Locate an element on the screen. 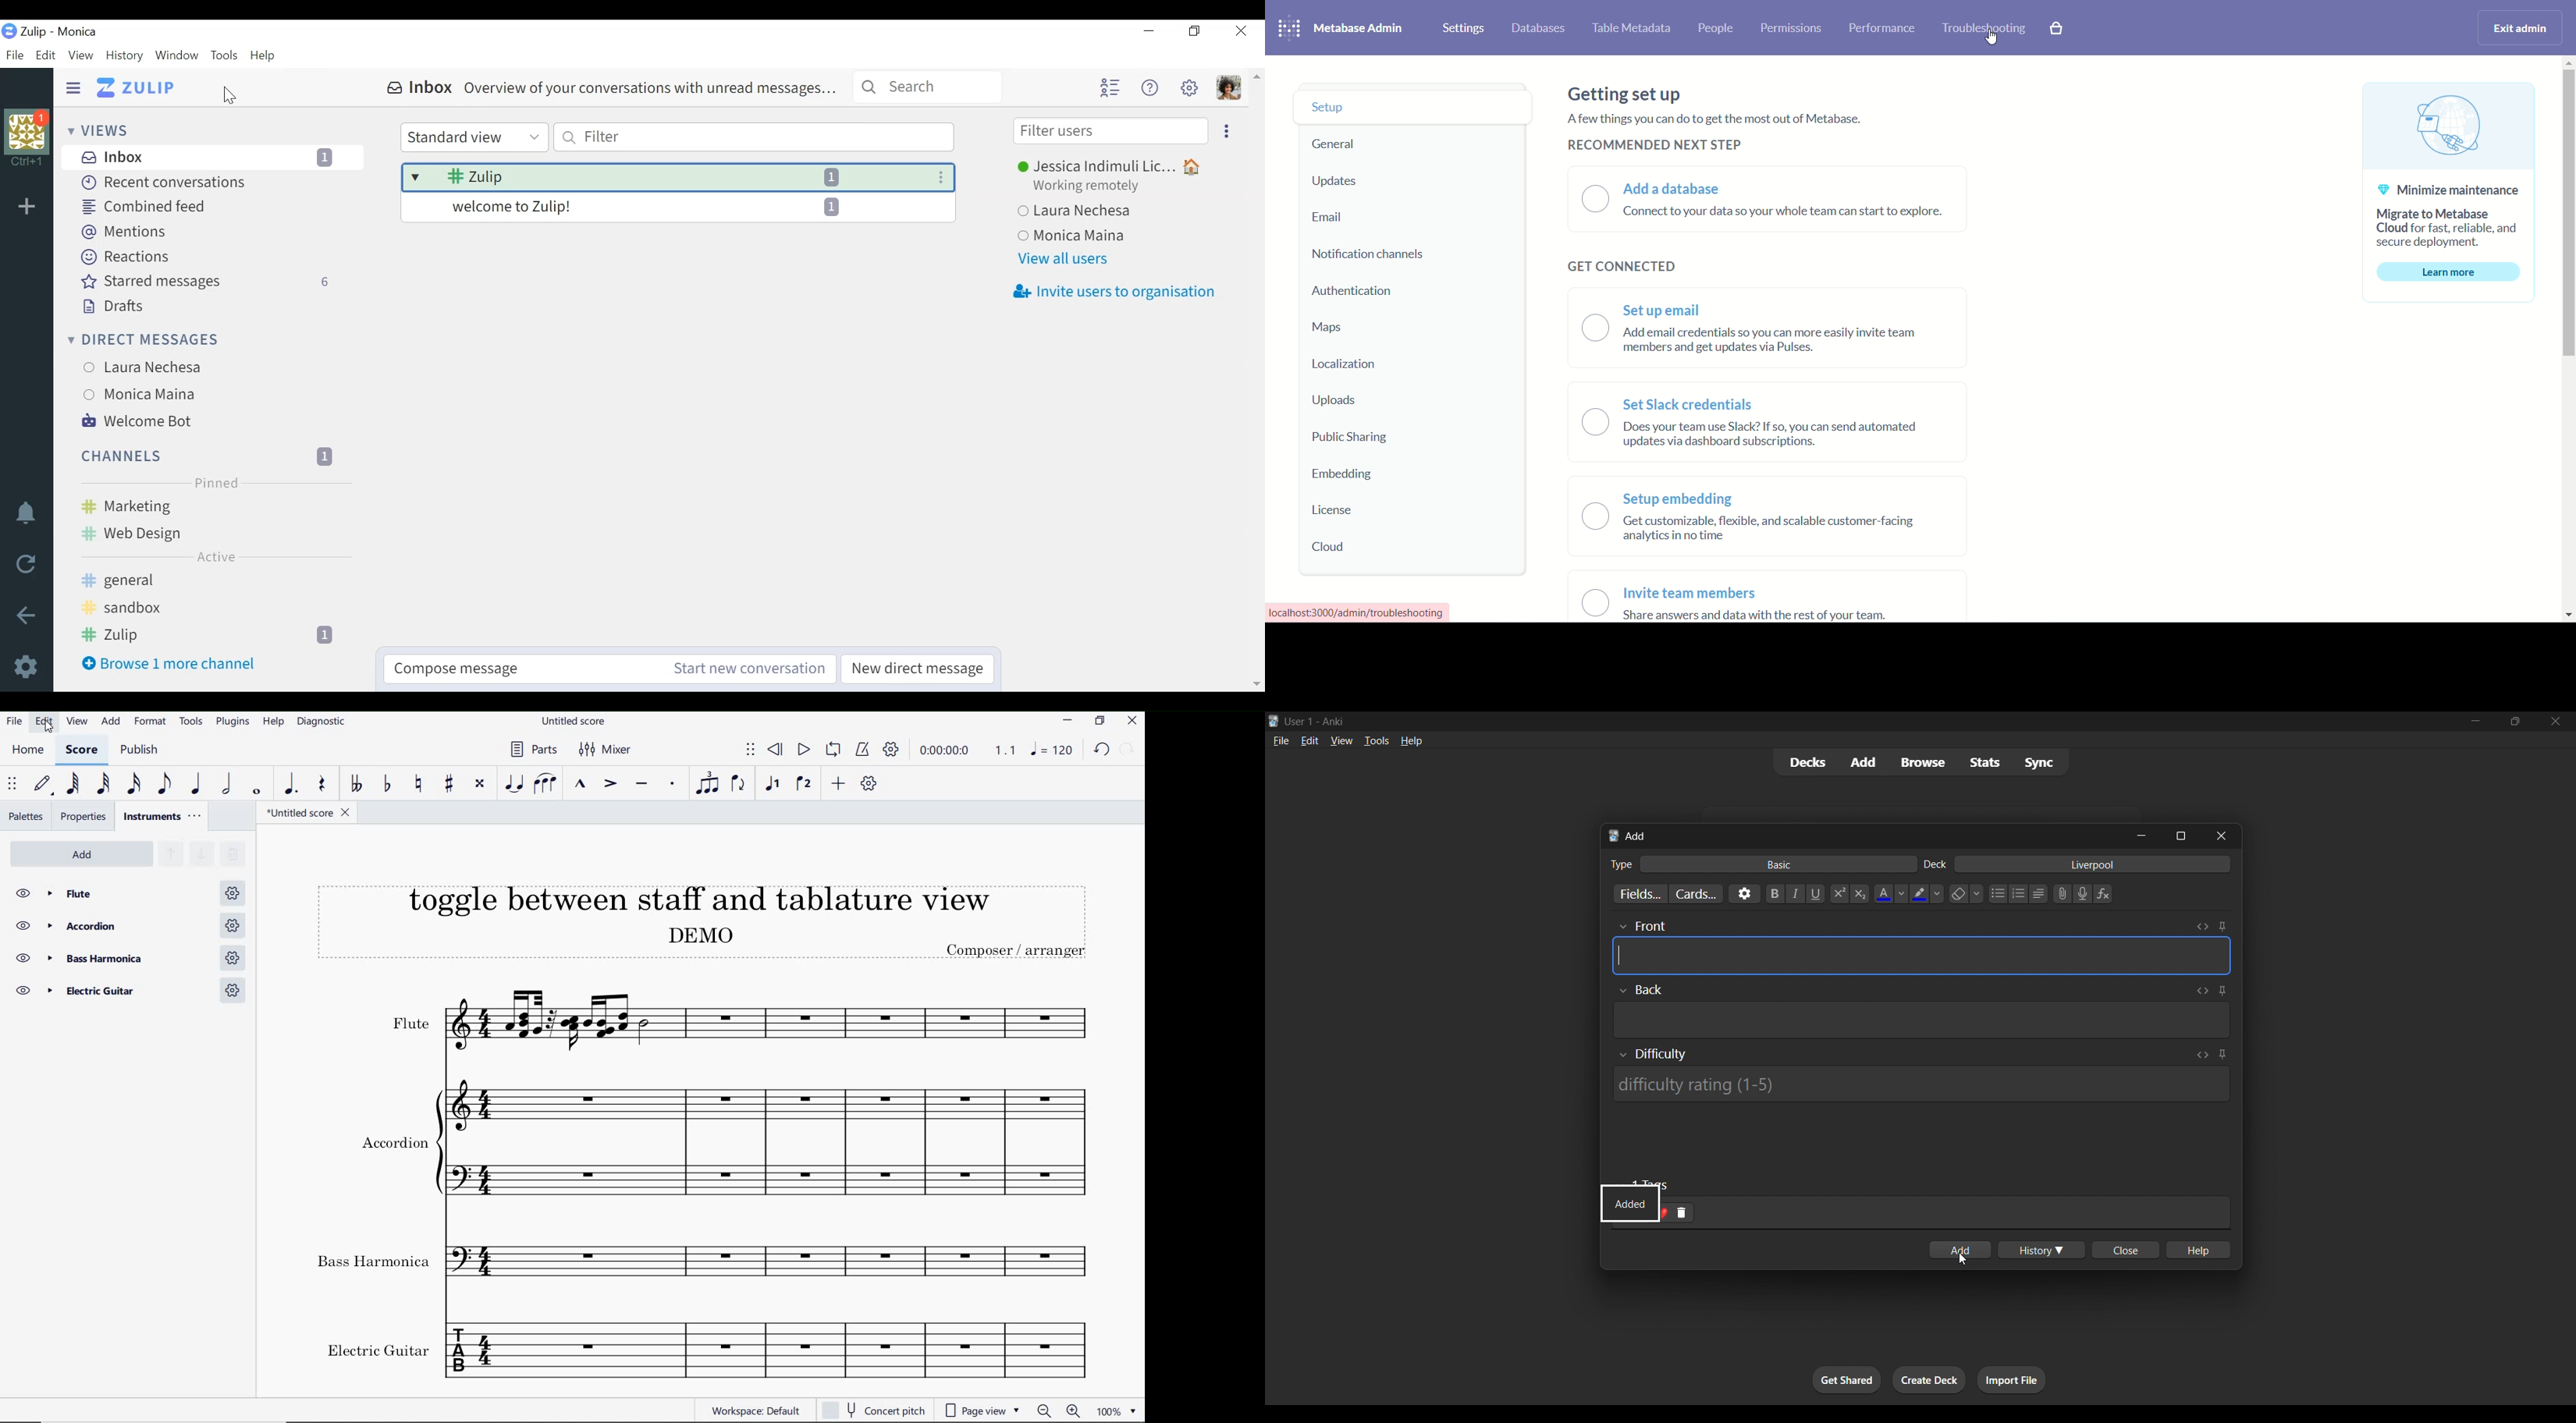 The image size is (2576, 1428). Go to Home view (Inbox) is located at coordinates (136, 87).